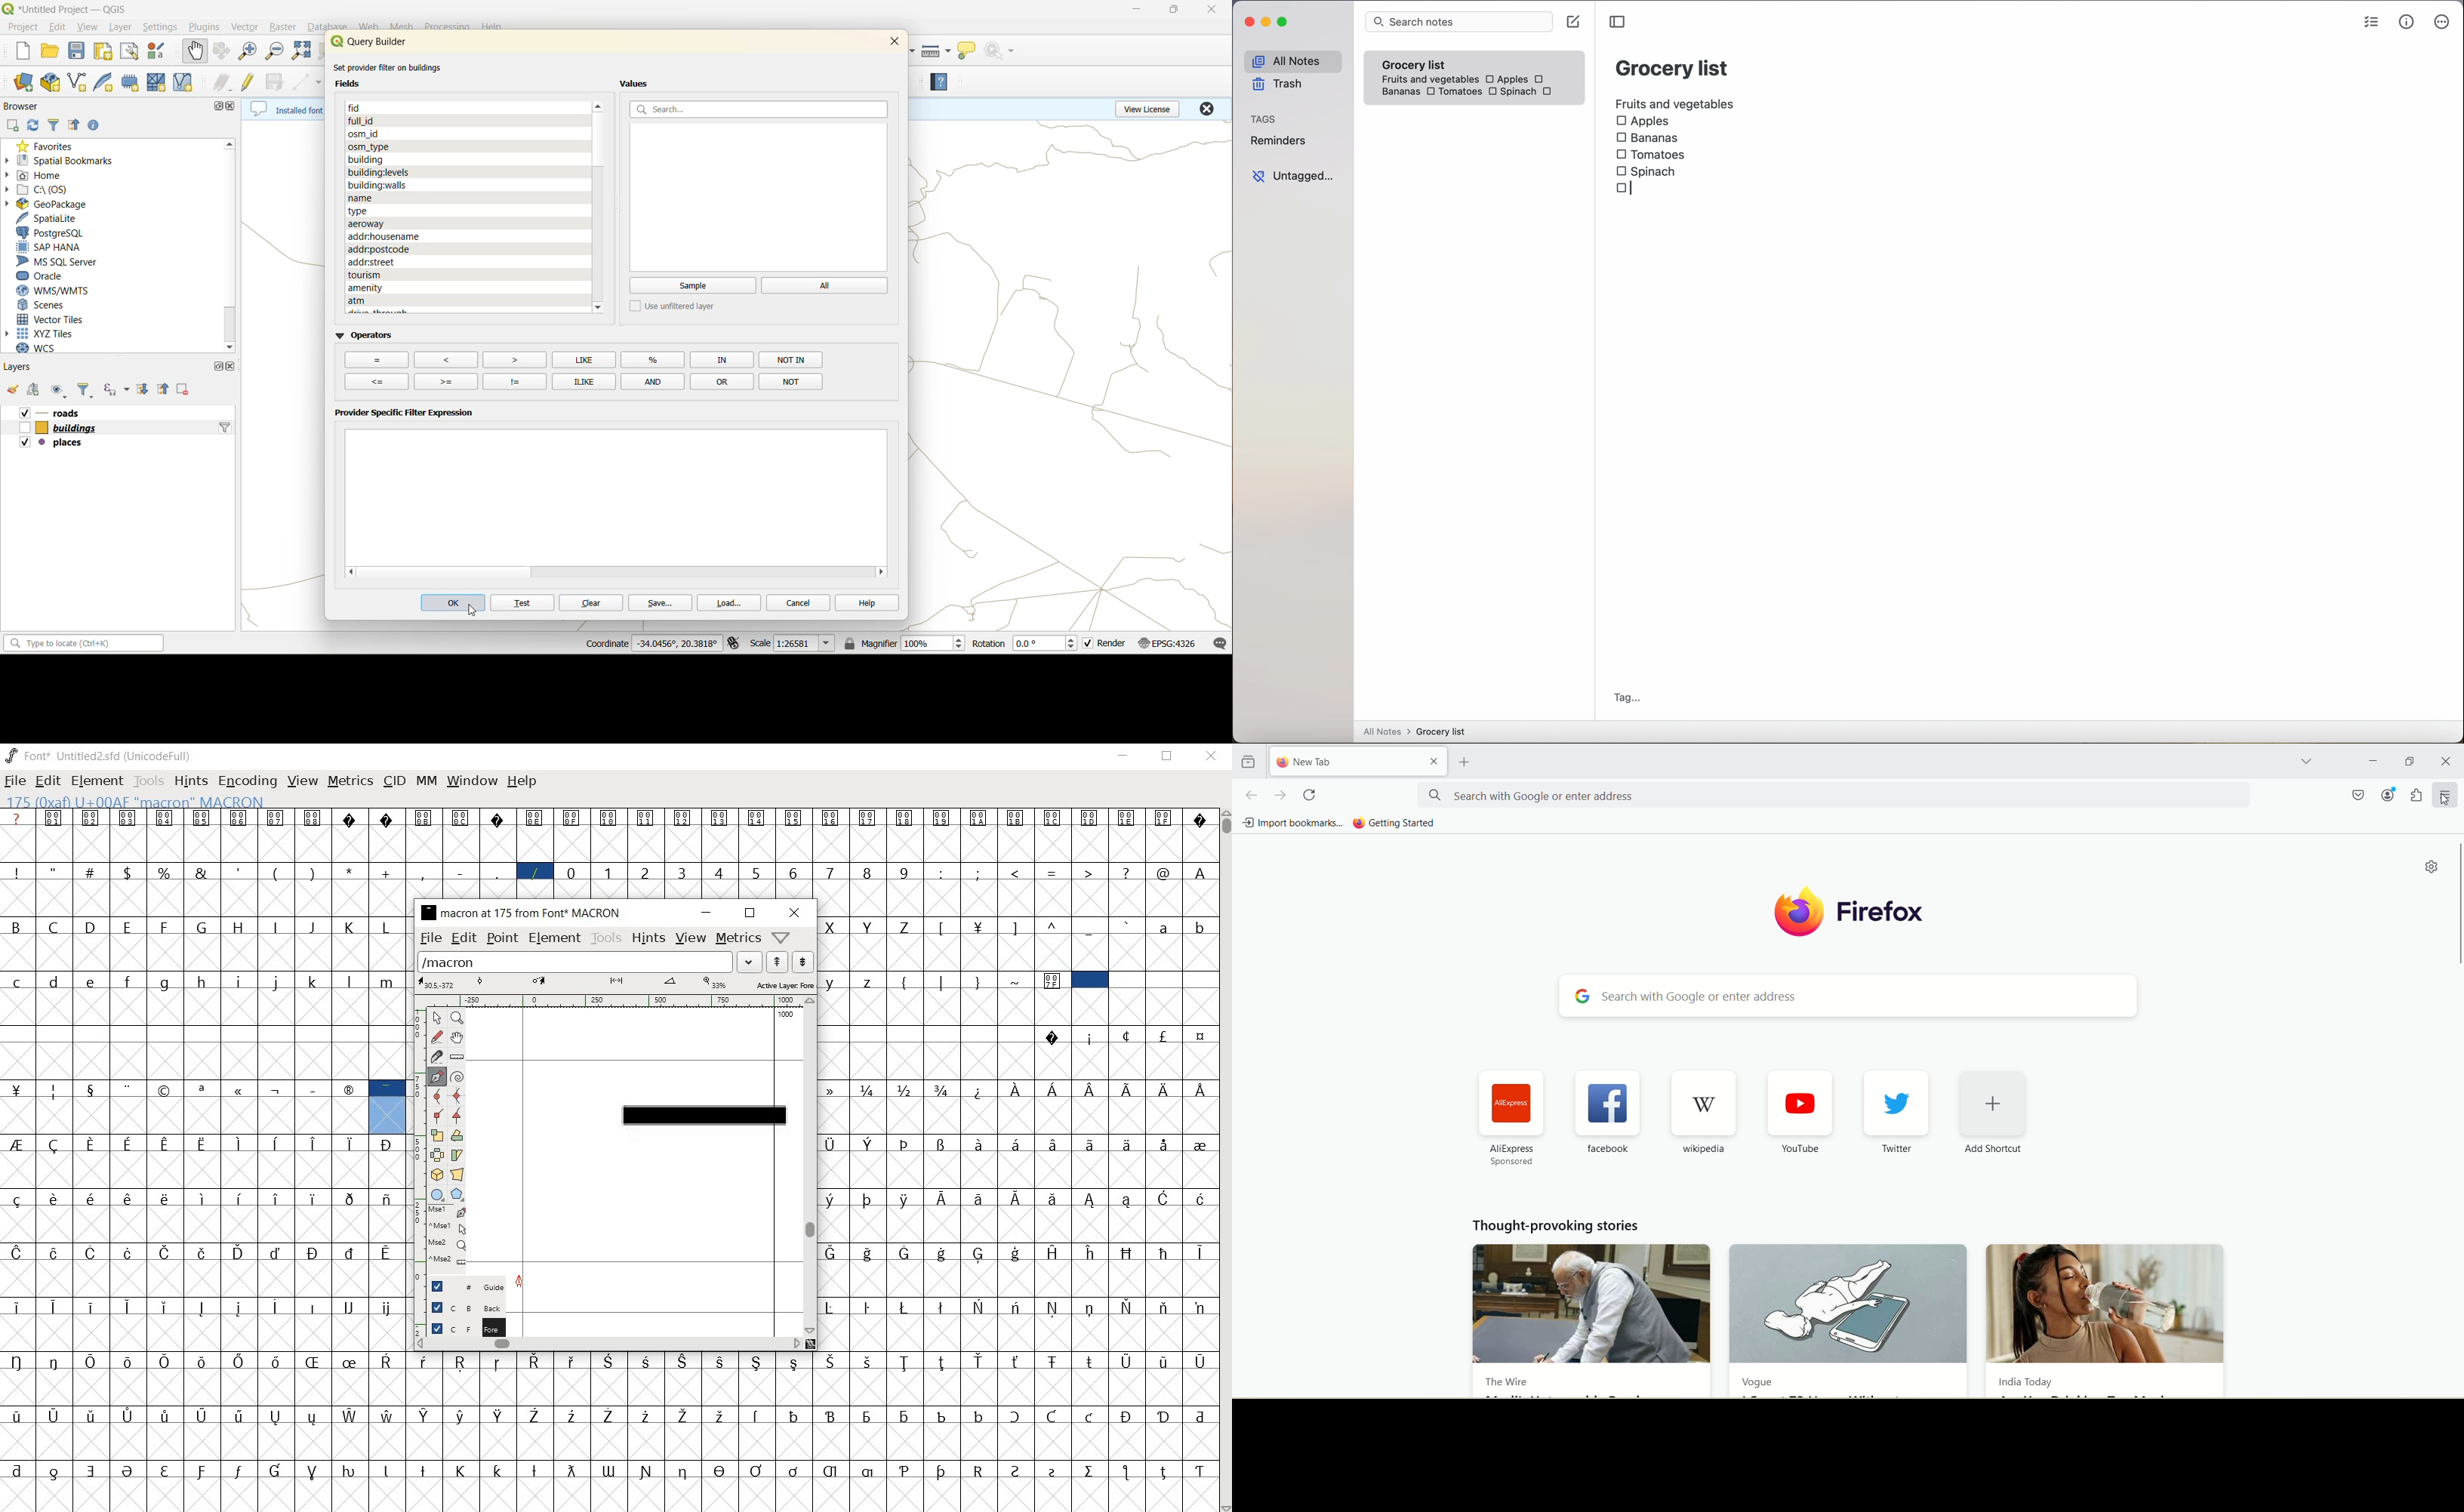 This screenshot has height=1512, width=2464. Describe the element at coordinates (942, 819) in the screenshot. I see `Symbol` at that location.